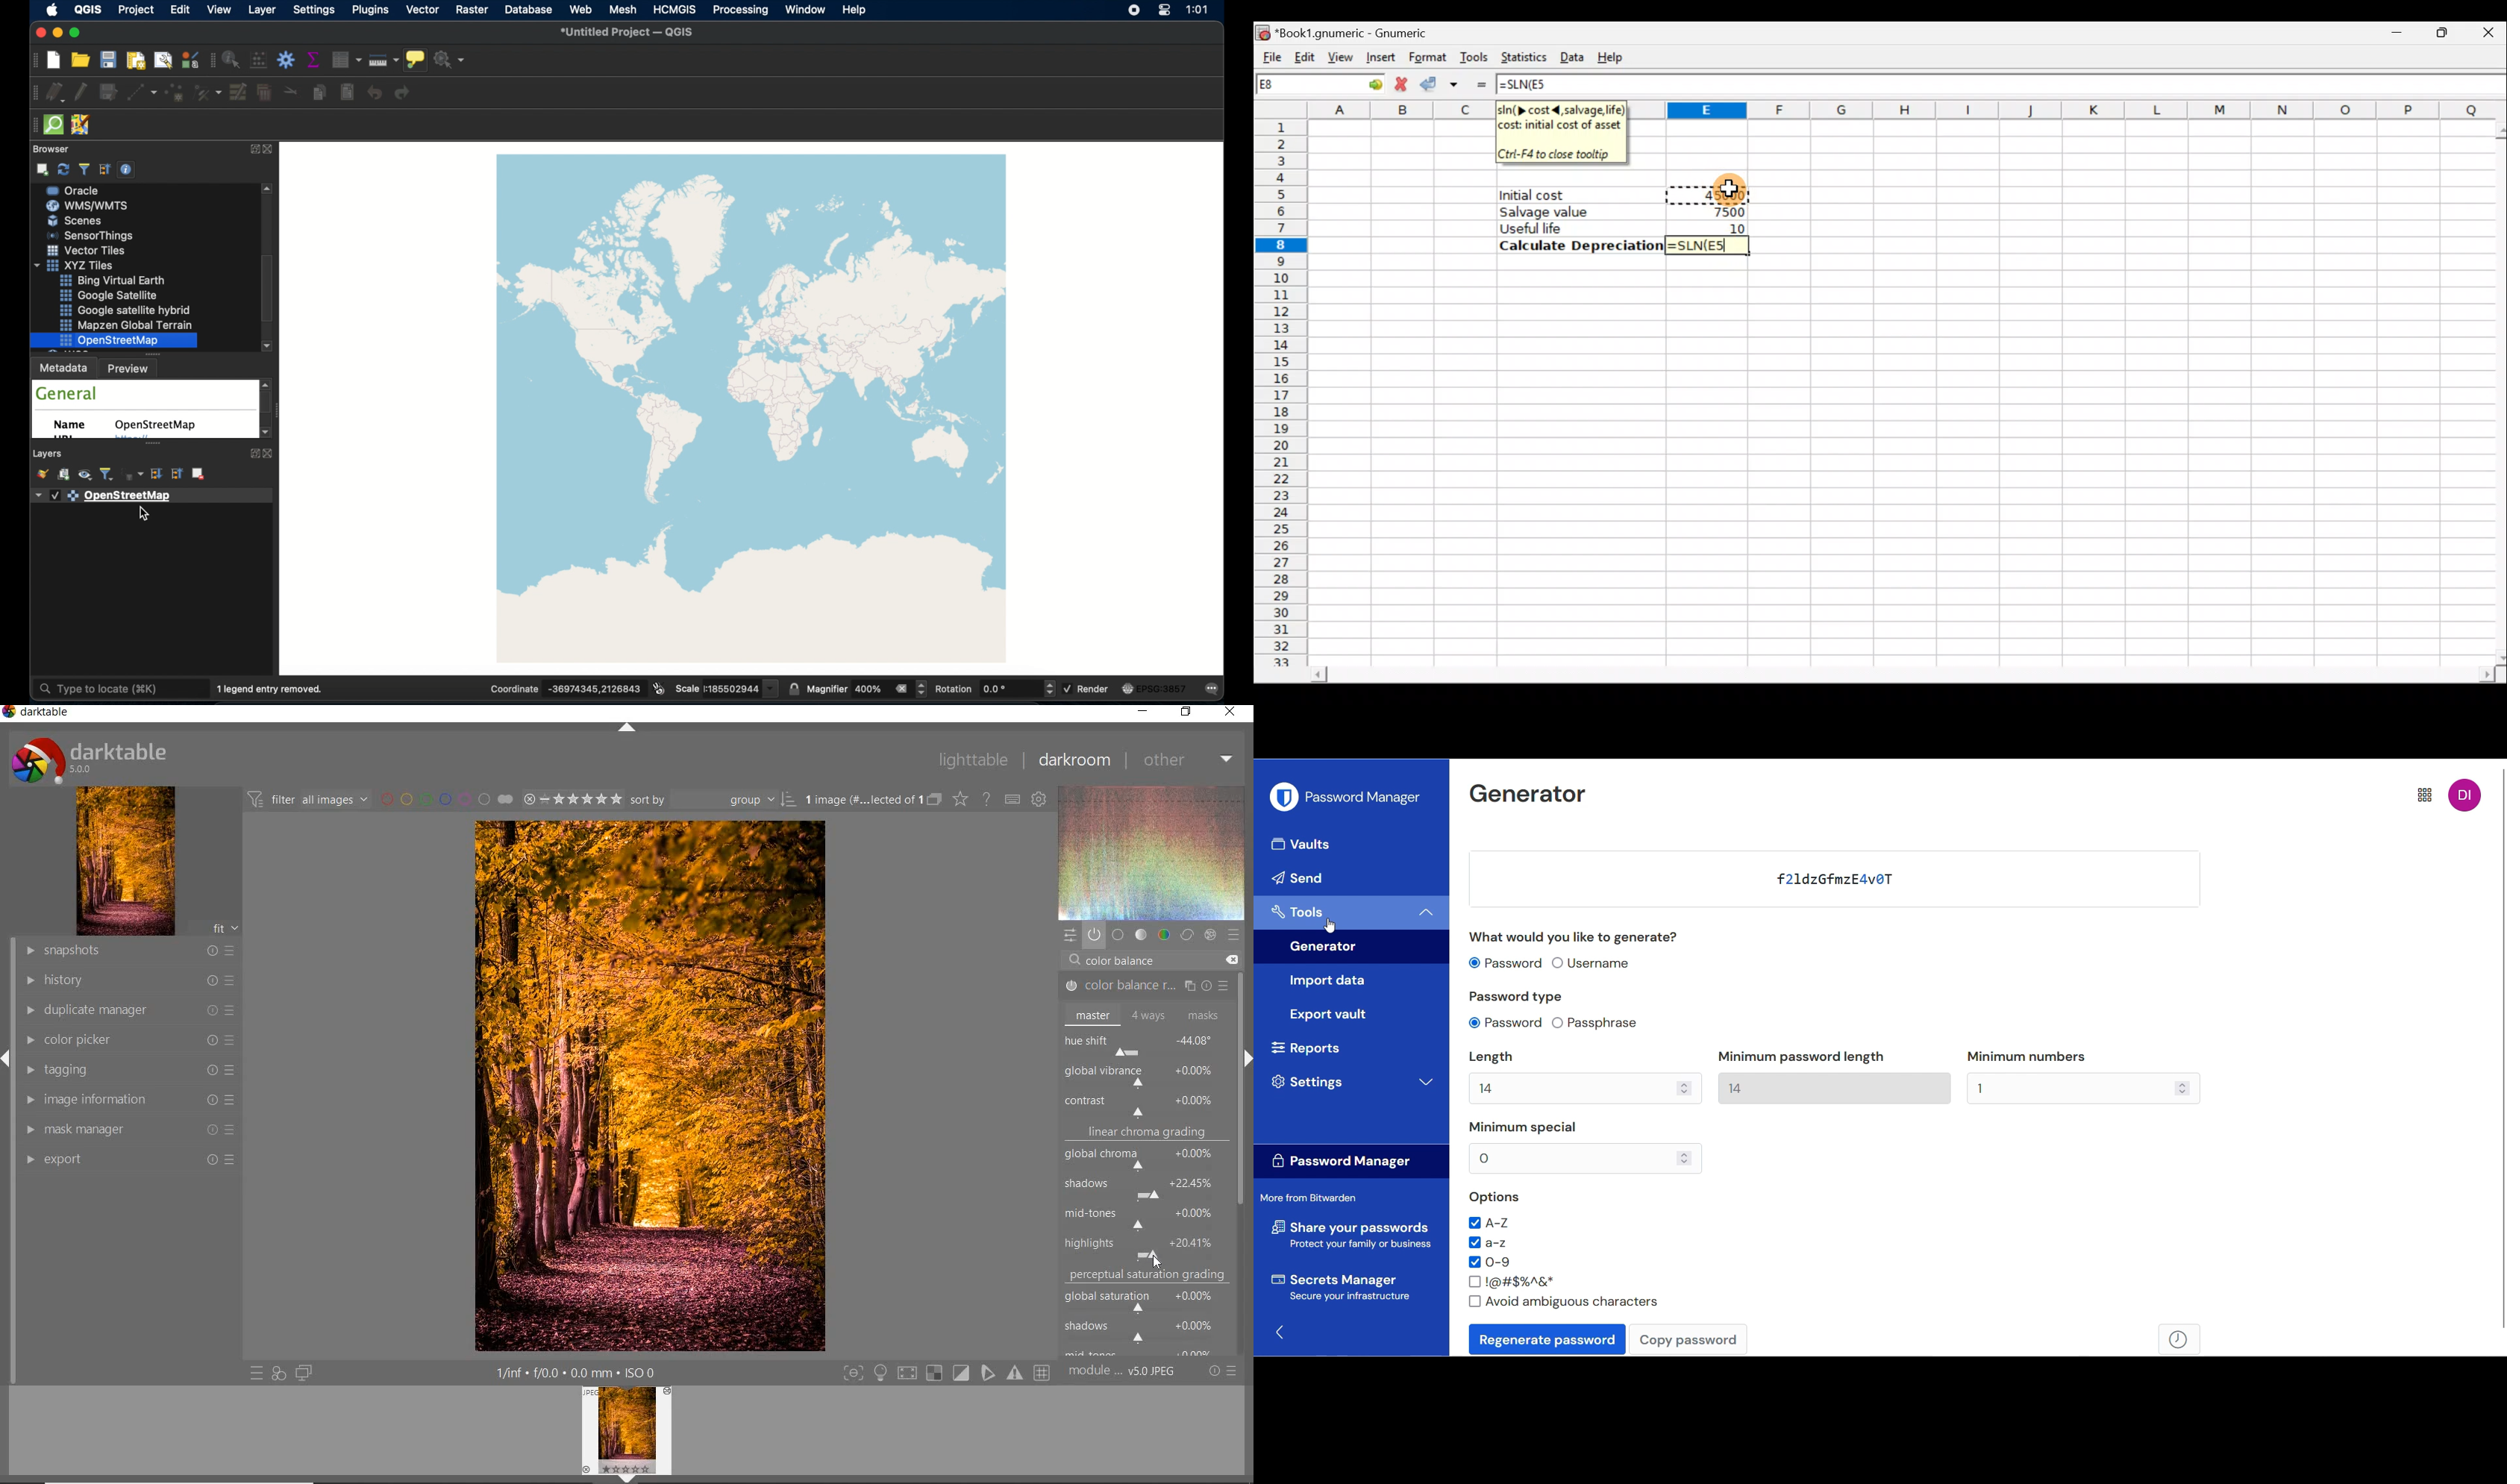 Image resolution: width=2520 pixels, height=1484 pixels. I want to click on 1 legend entry removed, so click(270, 689).